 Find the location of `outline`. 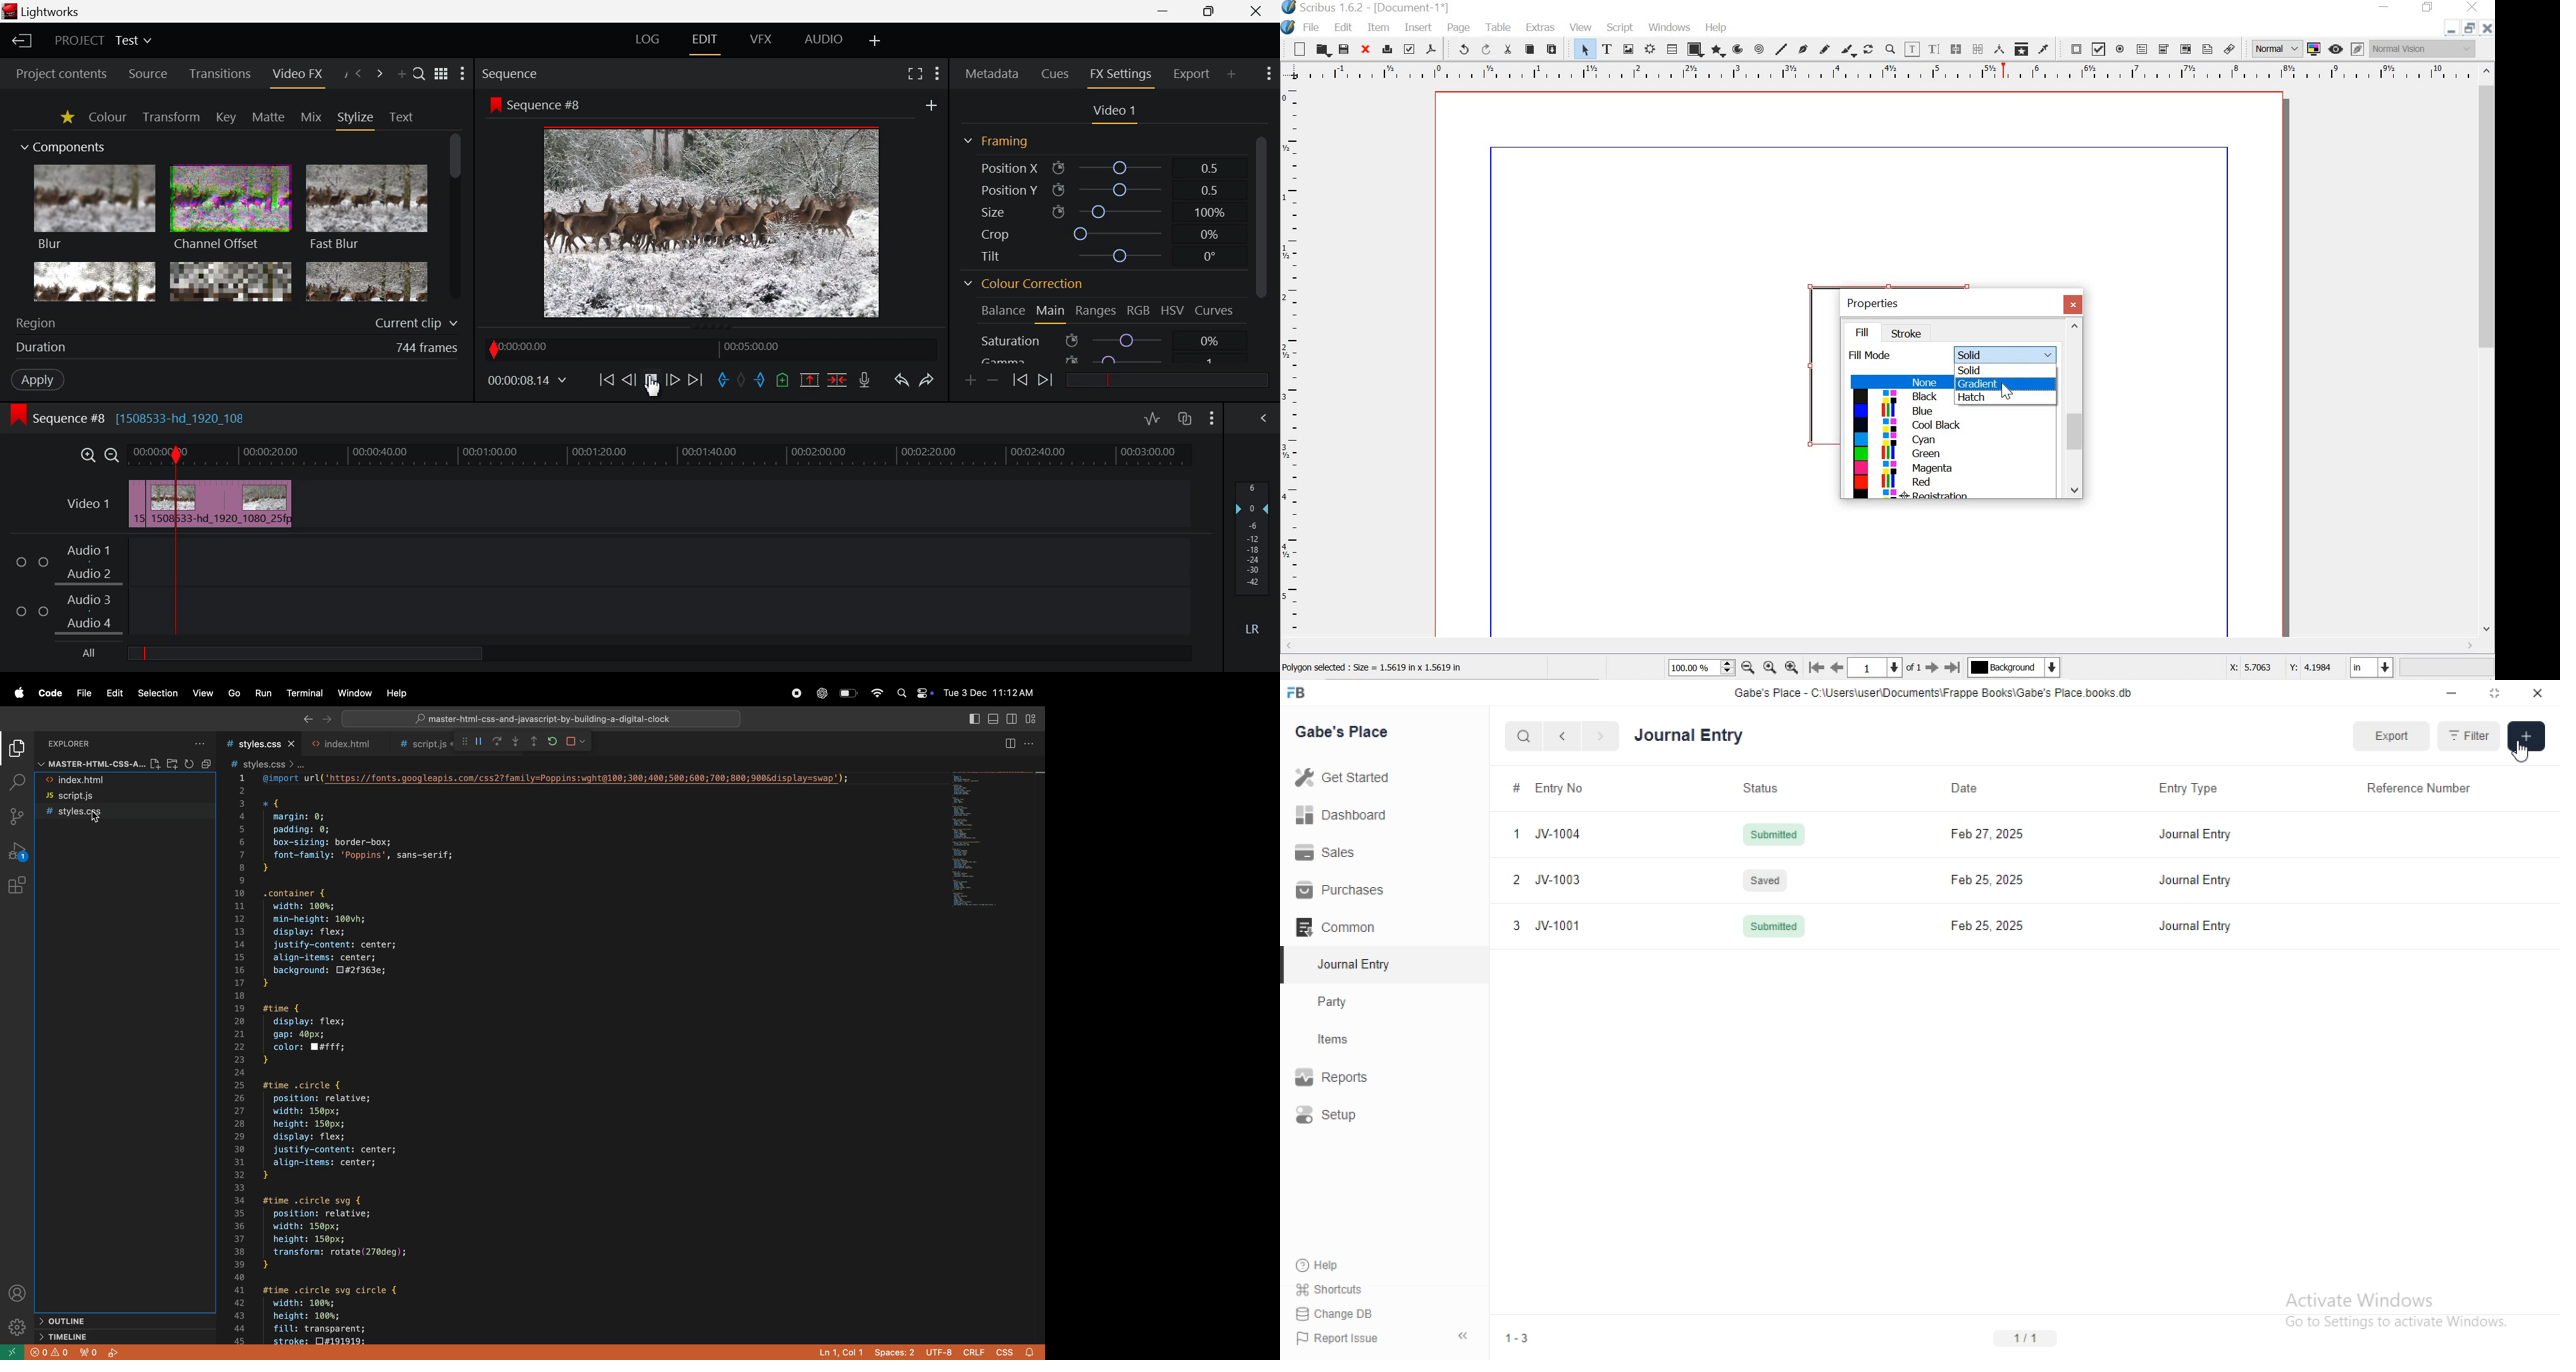

outline is located at coordinates (72, 1322).